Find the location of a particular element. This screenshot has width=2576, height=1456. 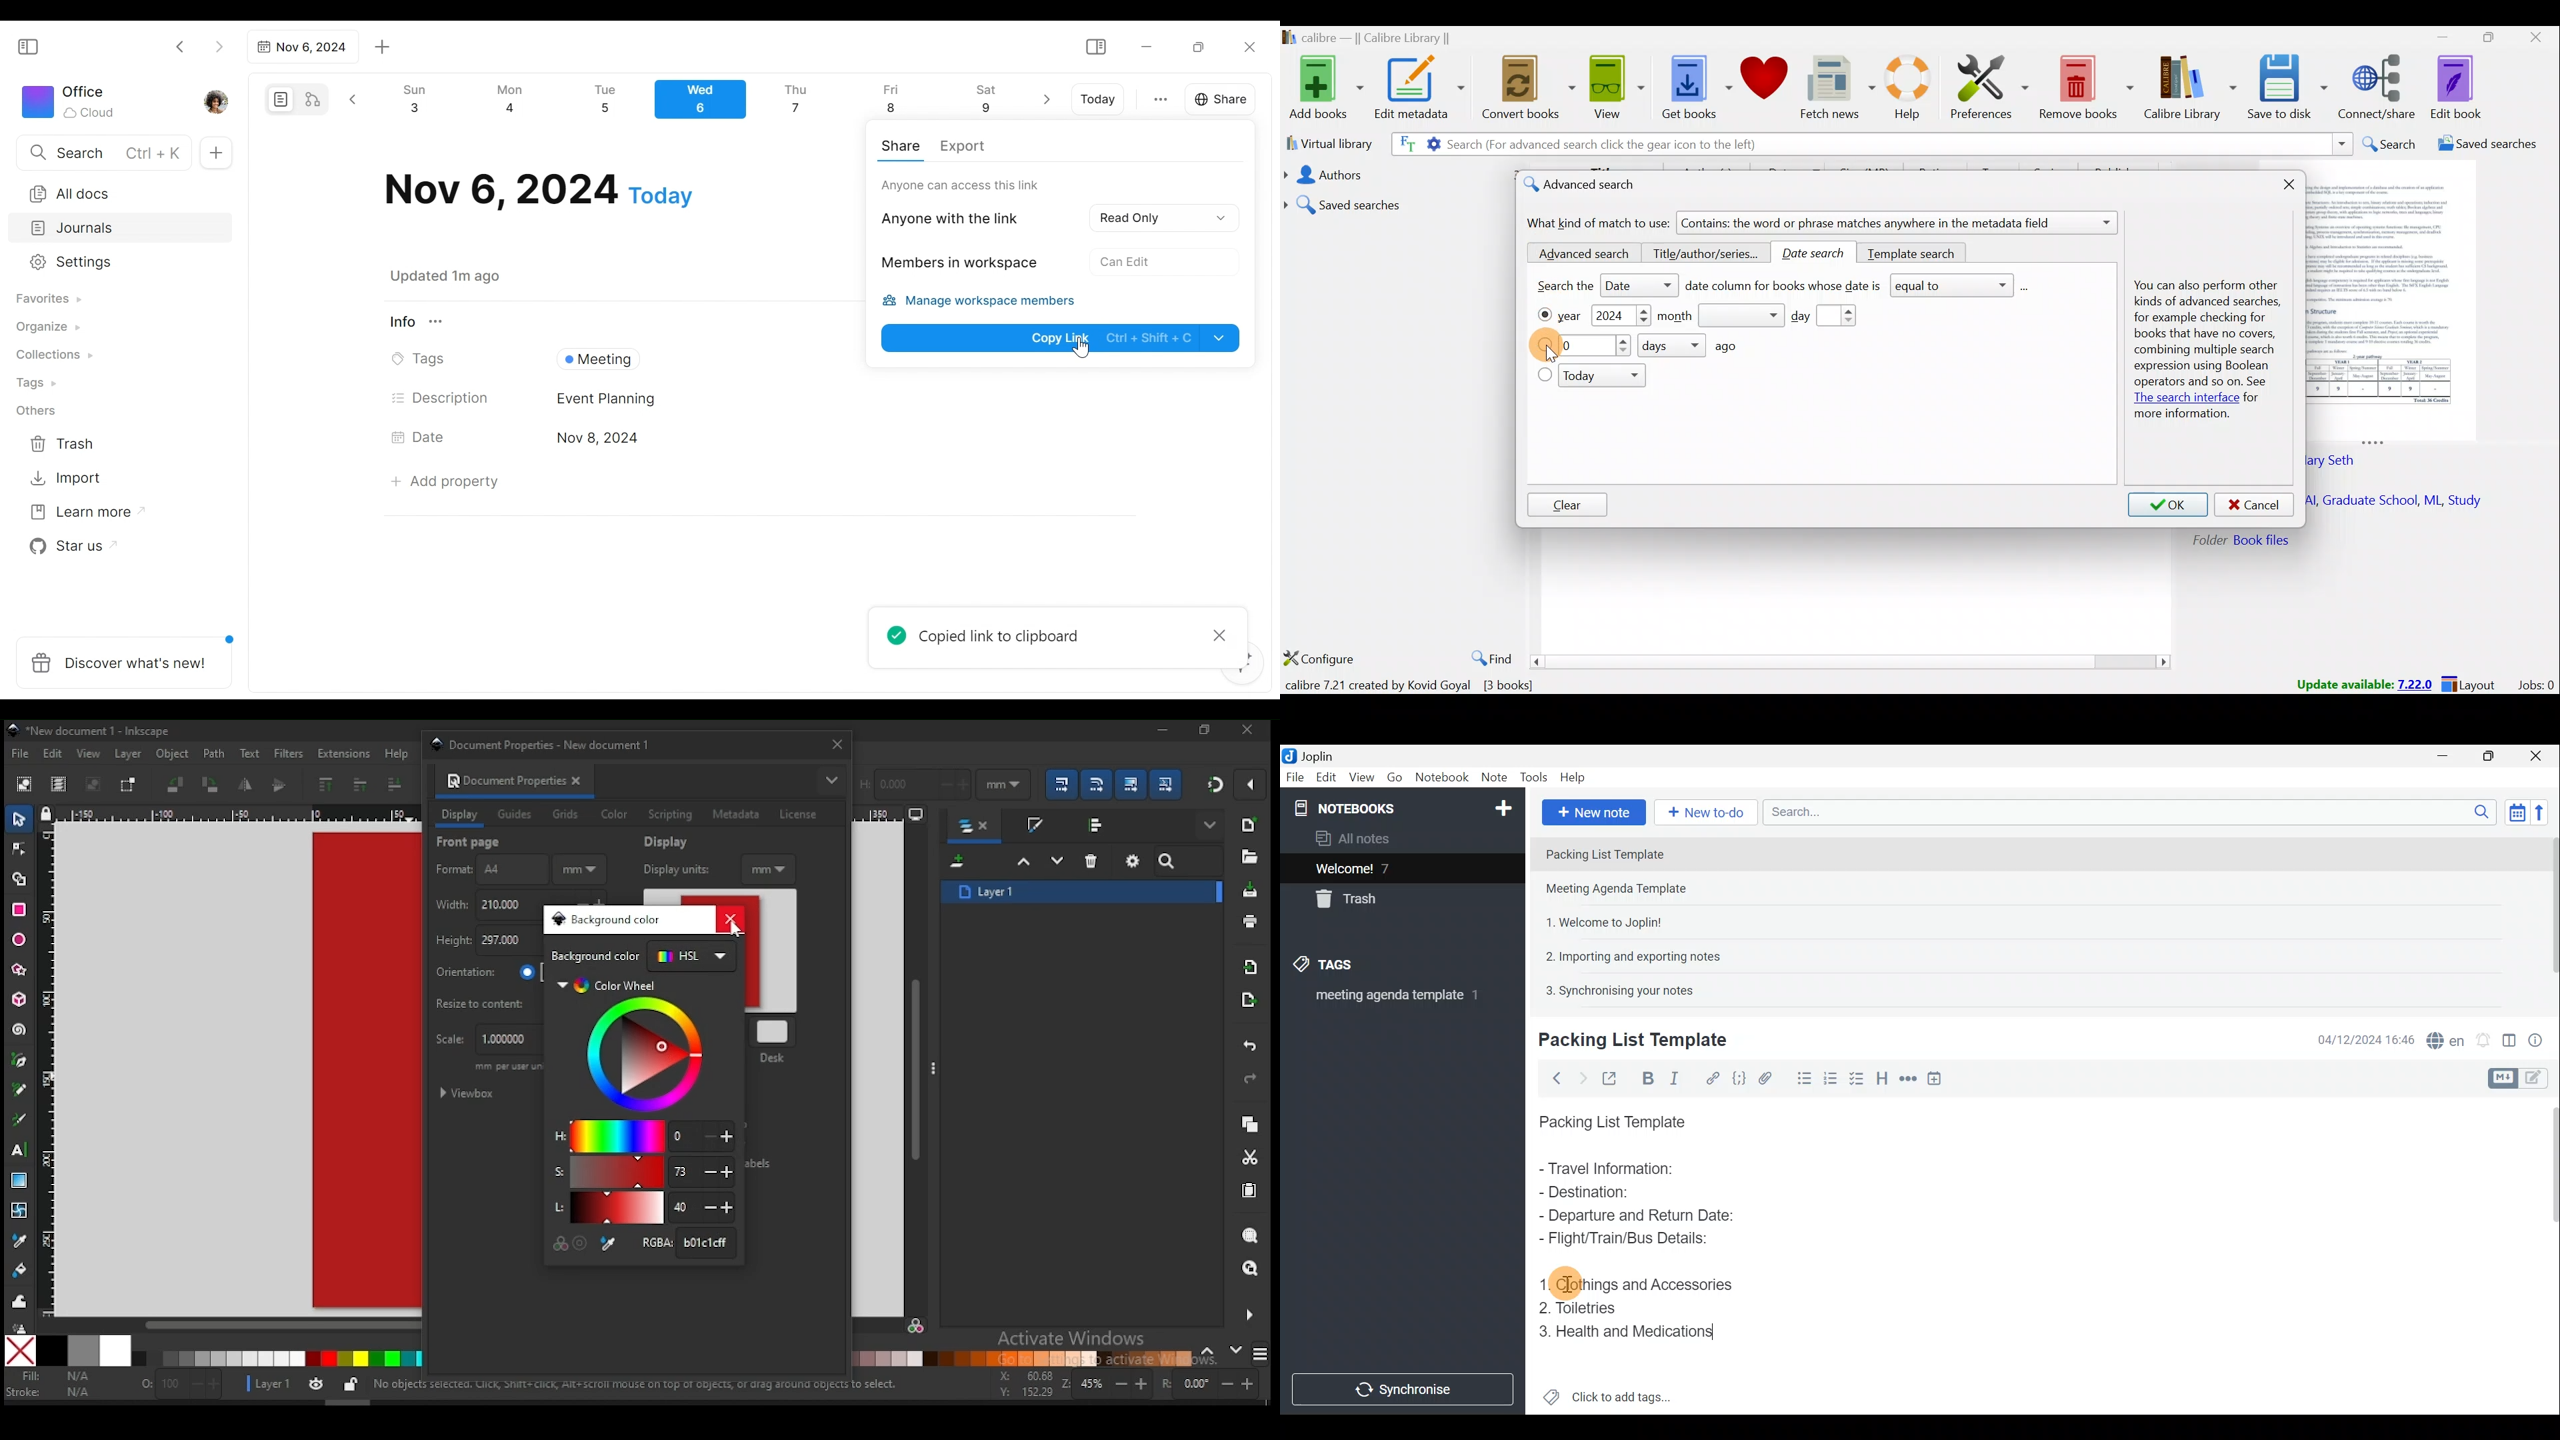

Saved searches is located at coordinates (1397, 200).